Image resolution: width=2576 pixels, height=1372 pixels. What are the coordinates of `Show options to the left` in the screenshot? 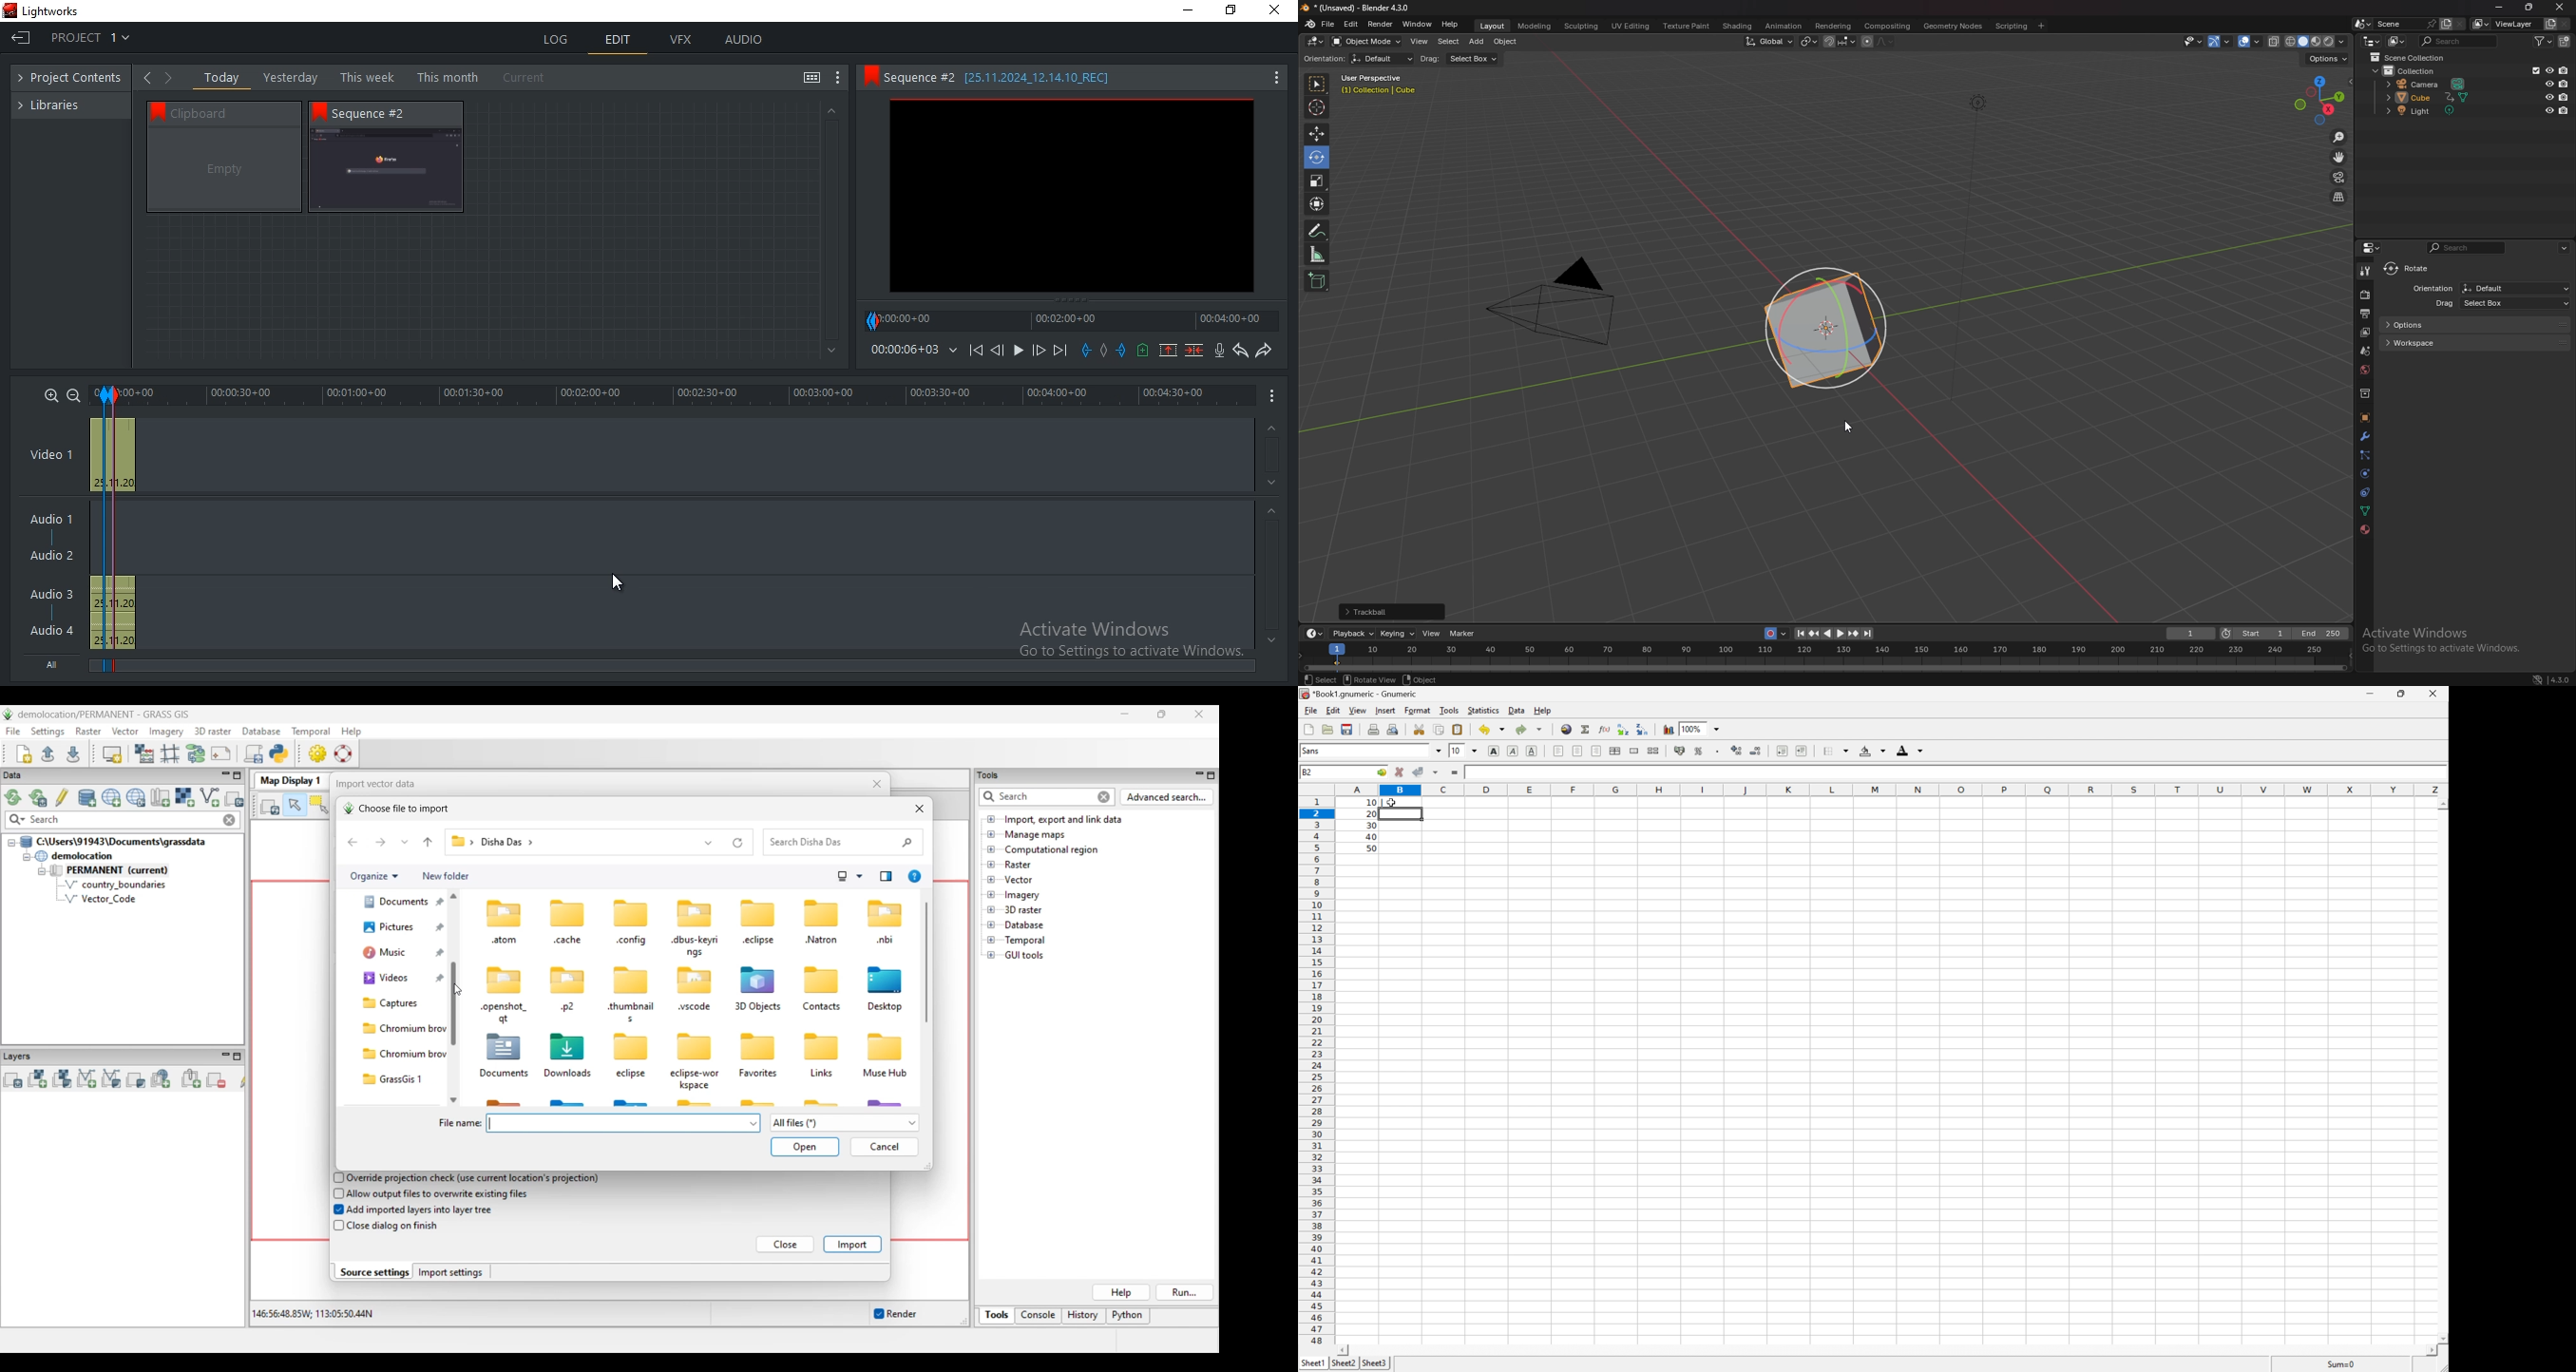 It's located at (146, 77).